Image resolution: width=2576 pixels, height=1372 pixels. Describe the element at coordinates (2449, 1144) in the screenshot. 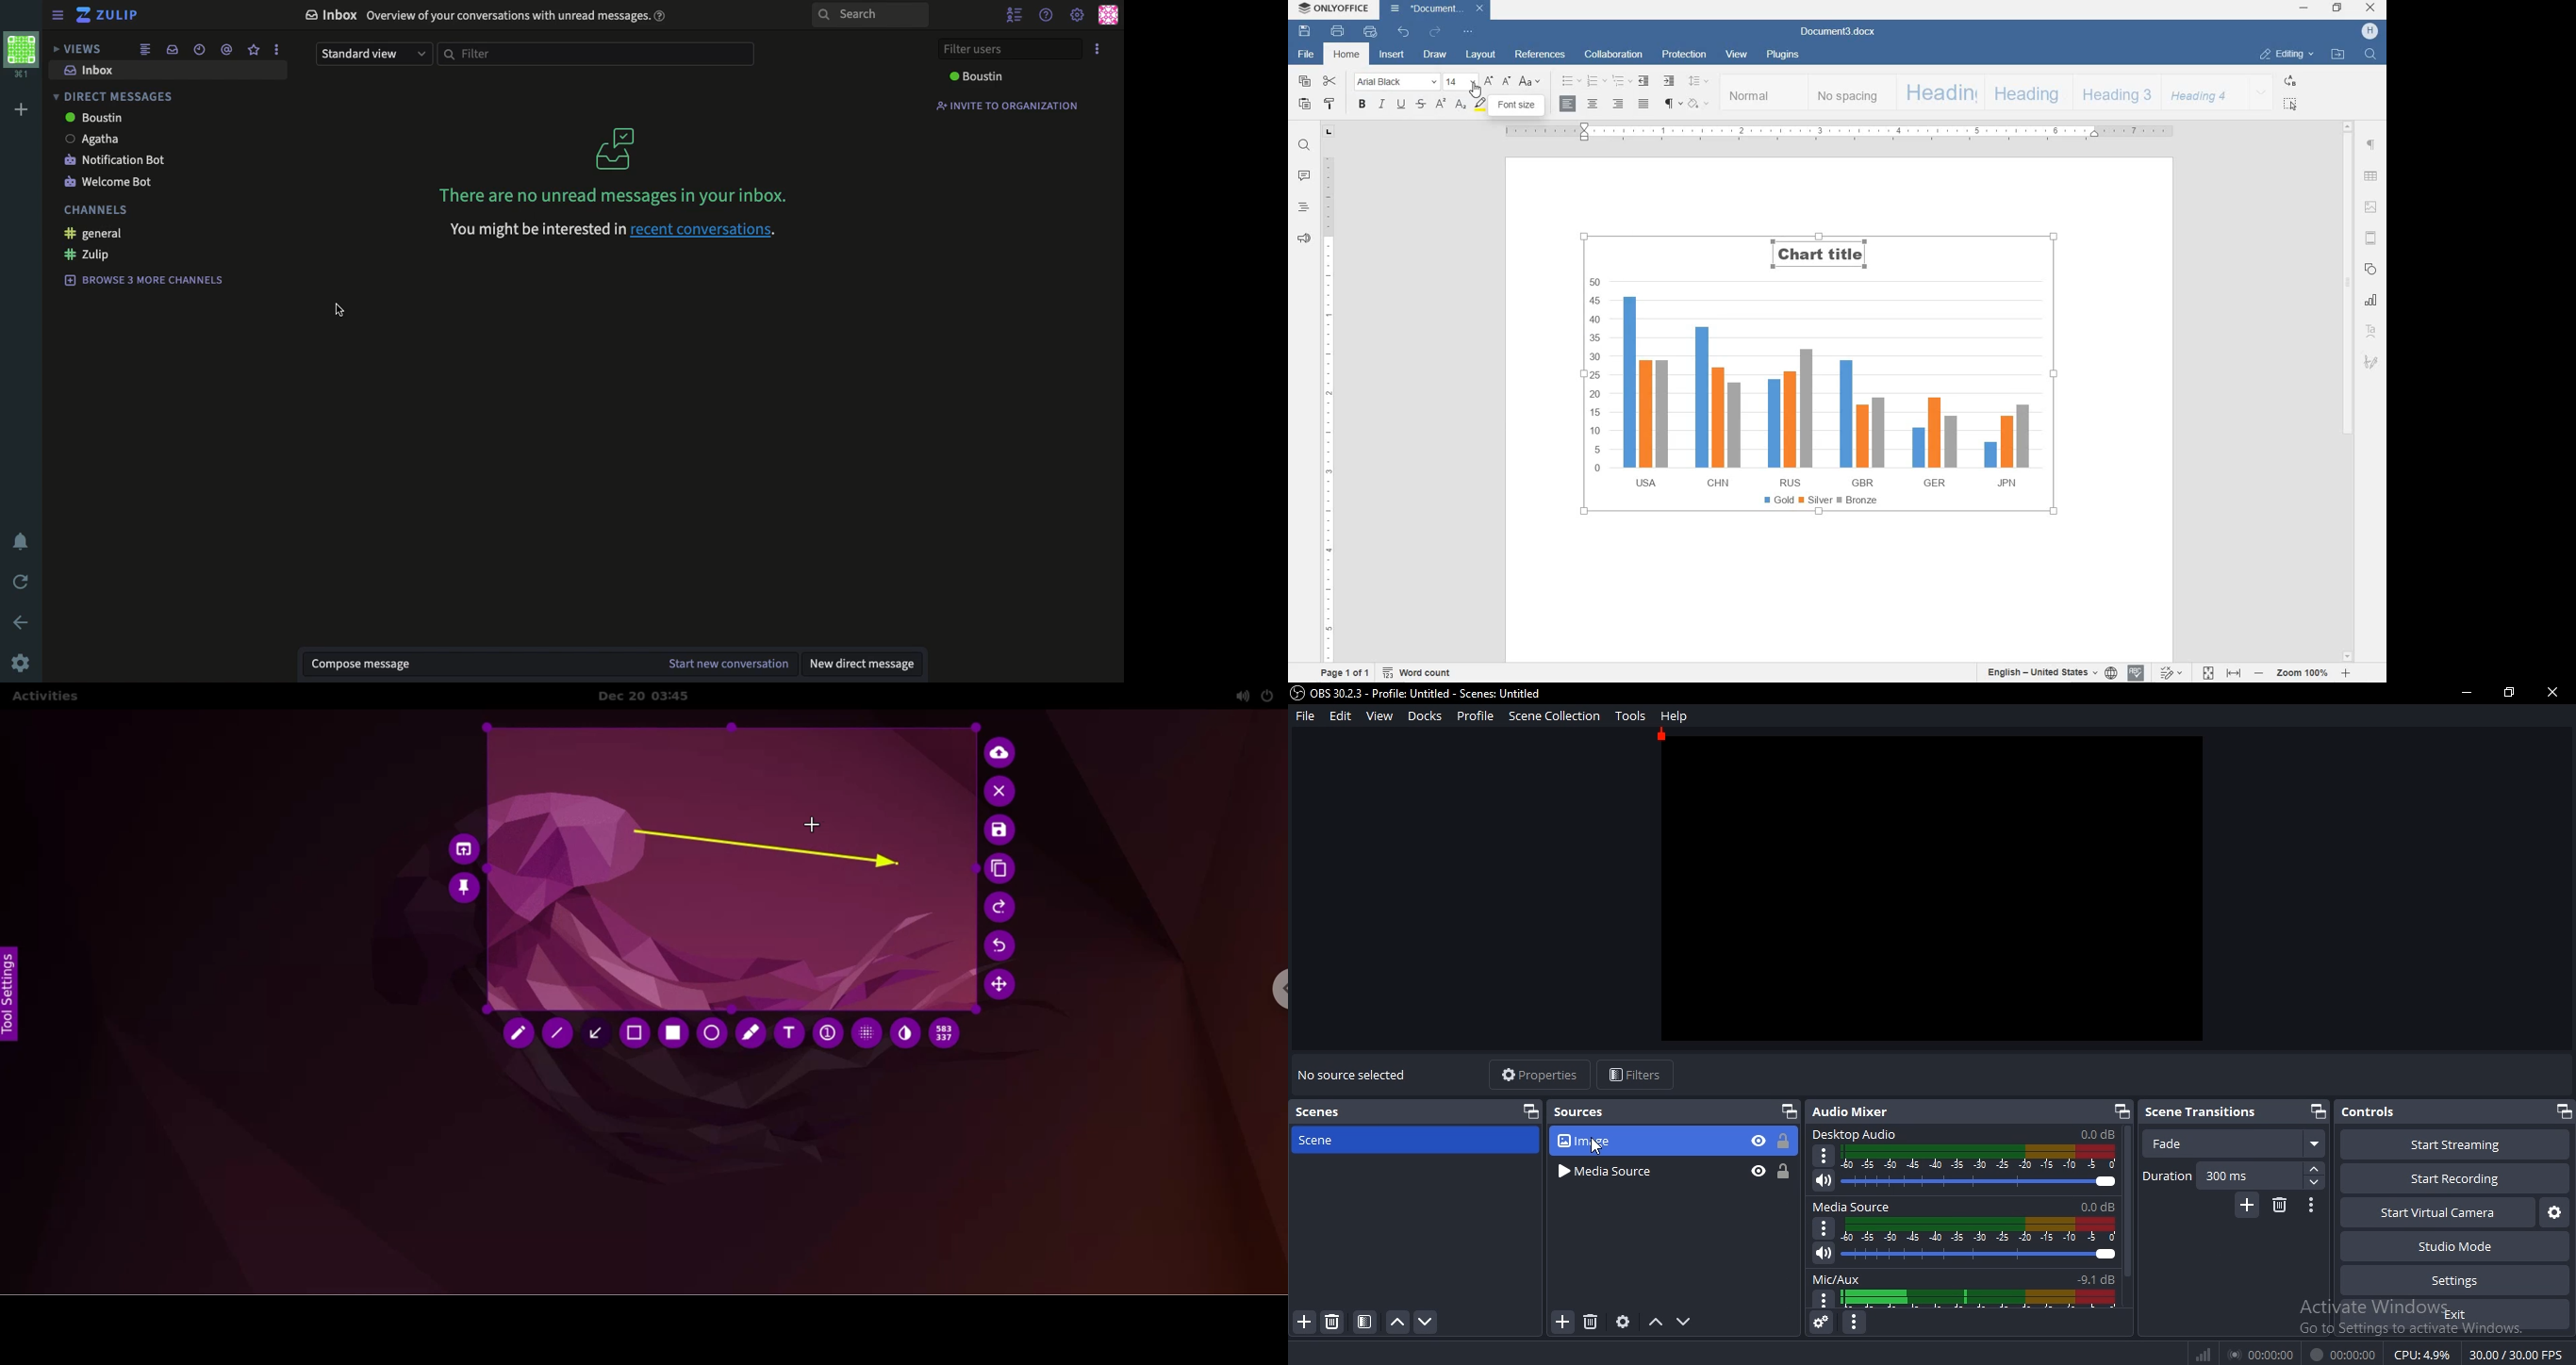

I see `start streaming` at that location.